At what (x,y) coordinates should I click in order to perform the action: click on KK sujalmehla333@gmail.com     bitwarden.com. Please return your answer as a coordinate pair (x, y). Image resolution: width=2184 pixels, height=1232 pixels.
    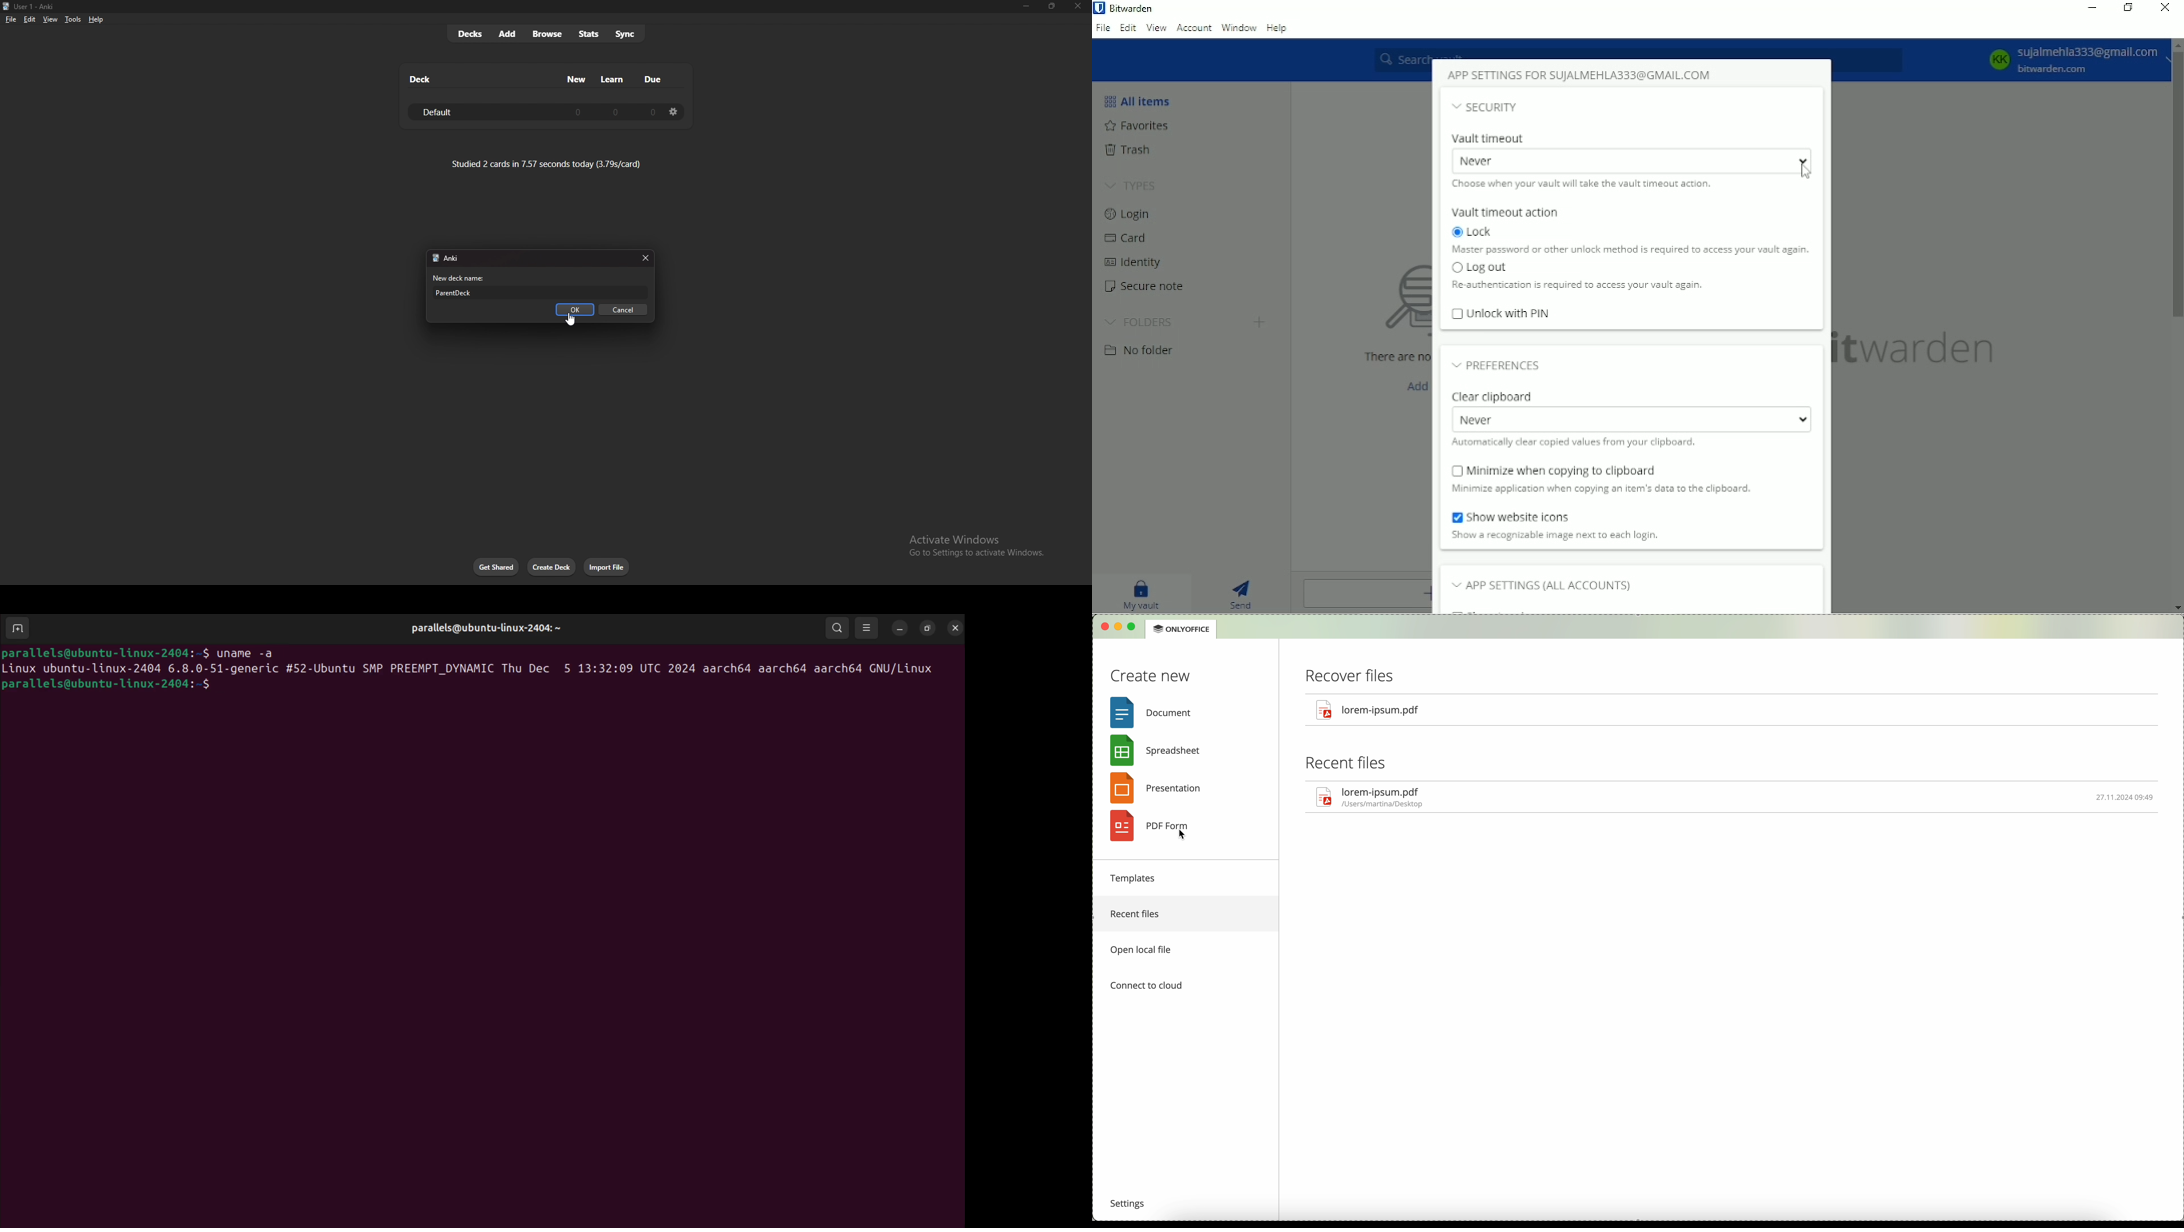
    Looking at the image, I should click on (2072, 60).